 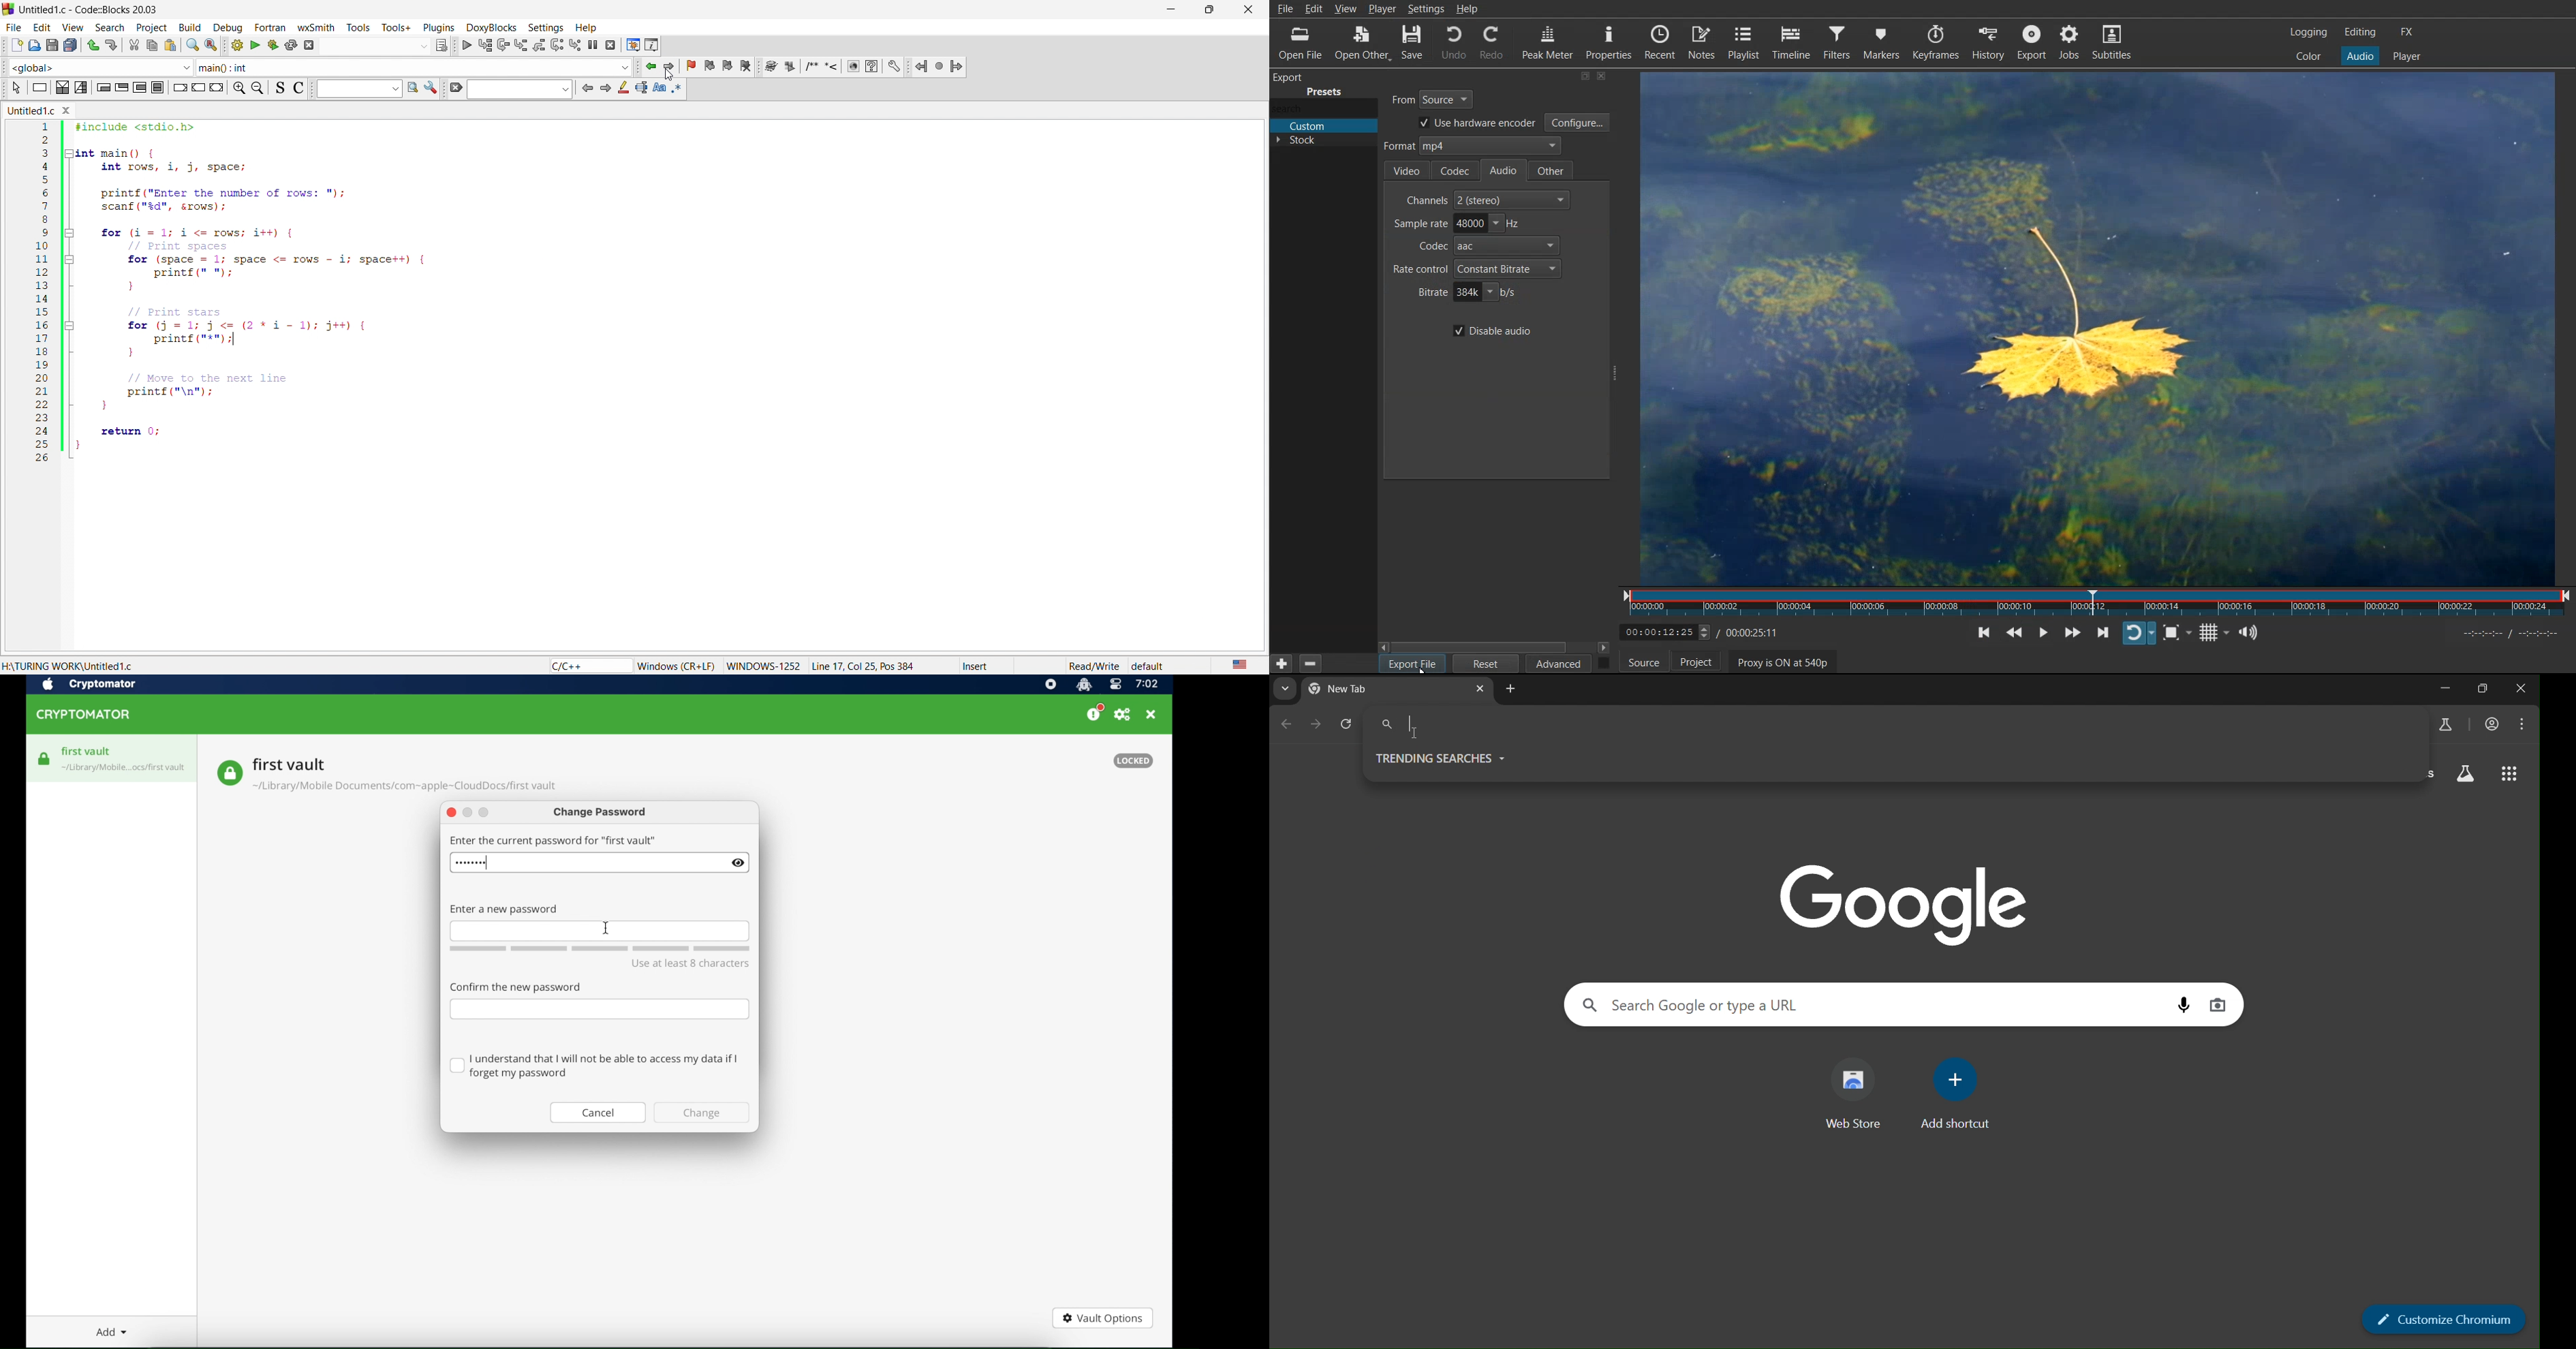 What do you see at coordinates (190, 47) in the screenshot?
I see `search` at bounding box center [190, 47].